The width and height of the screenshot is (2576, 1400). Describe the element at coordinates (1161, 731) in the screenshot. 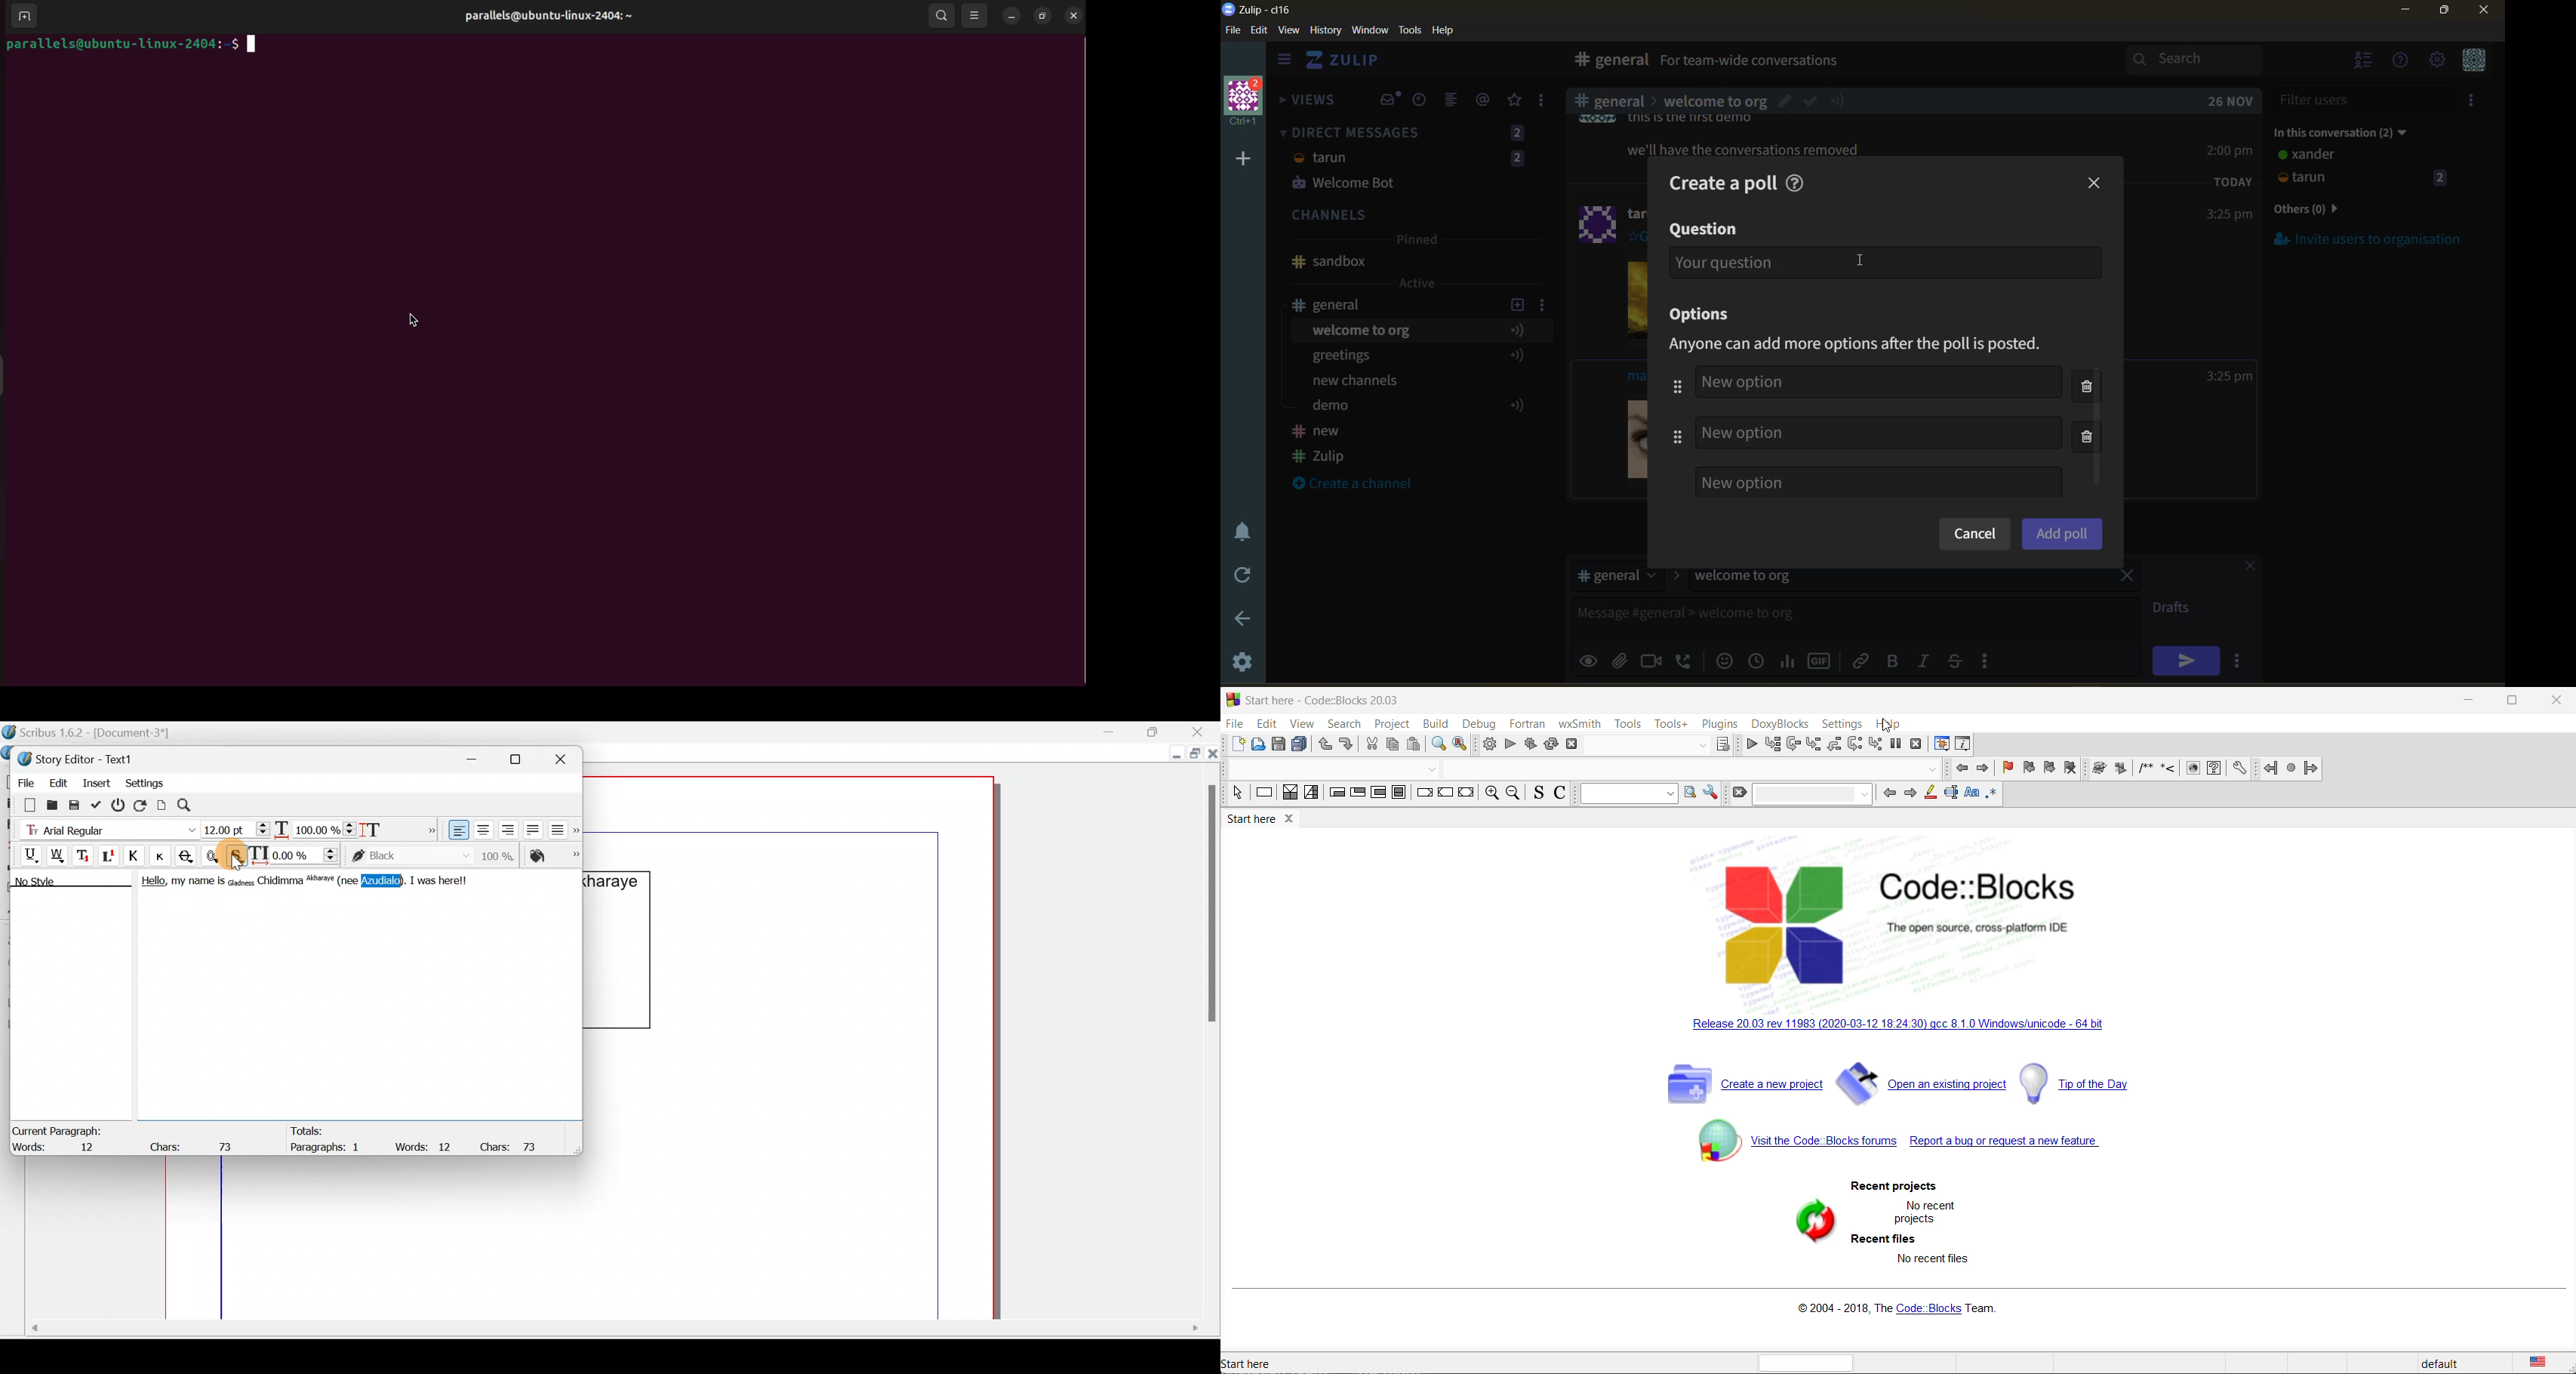

I see `Maximize` at that location.